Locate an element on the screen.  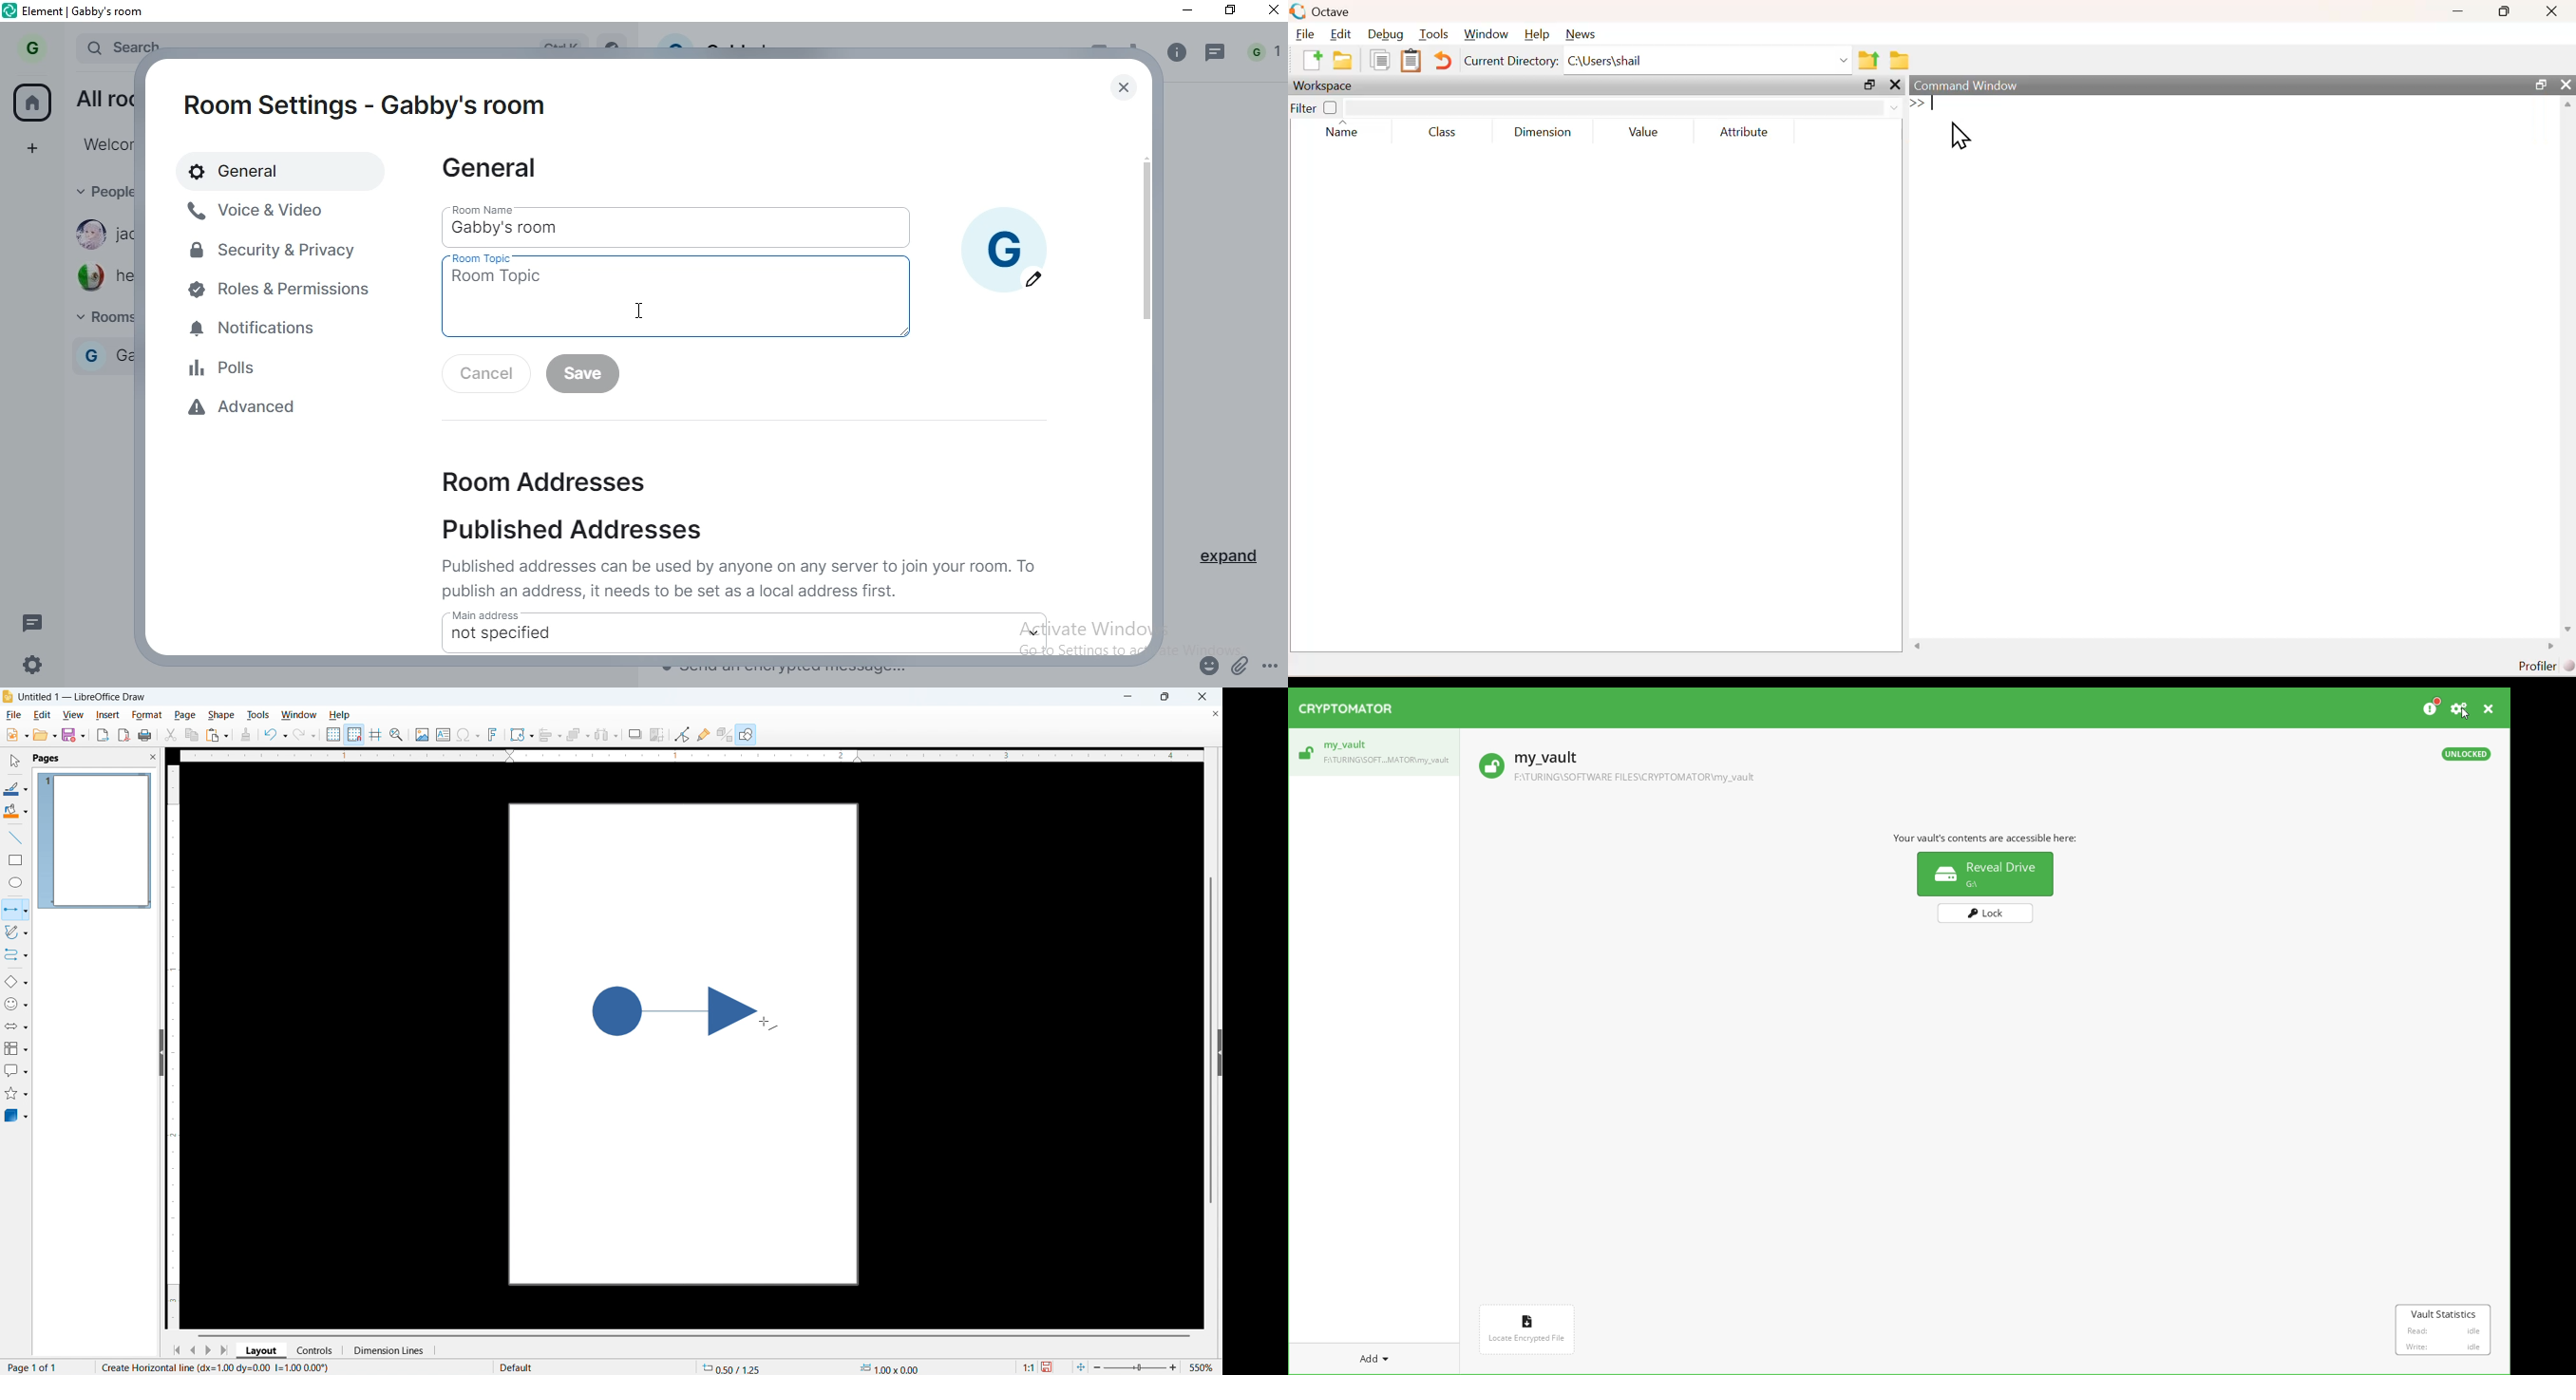
people is located at coordinates (101, 193).